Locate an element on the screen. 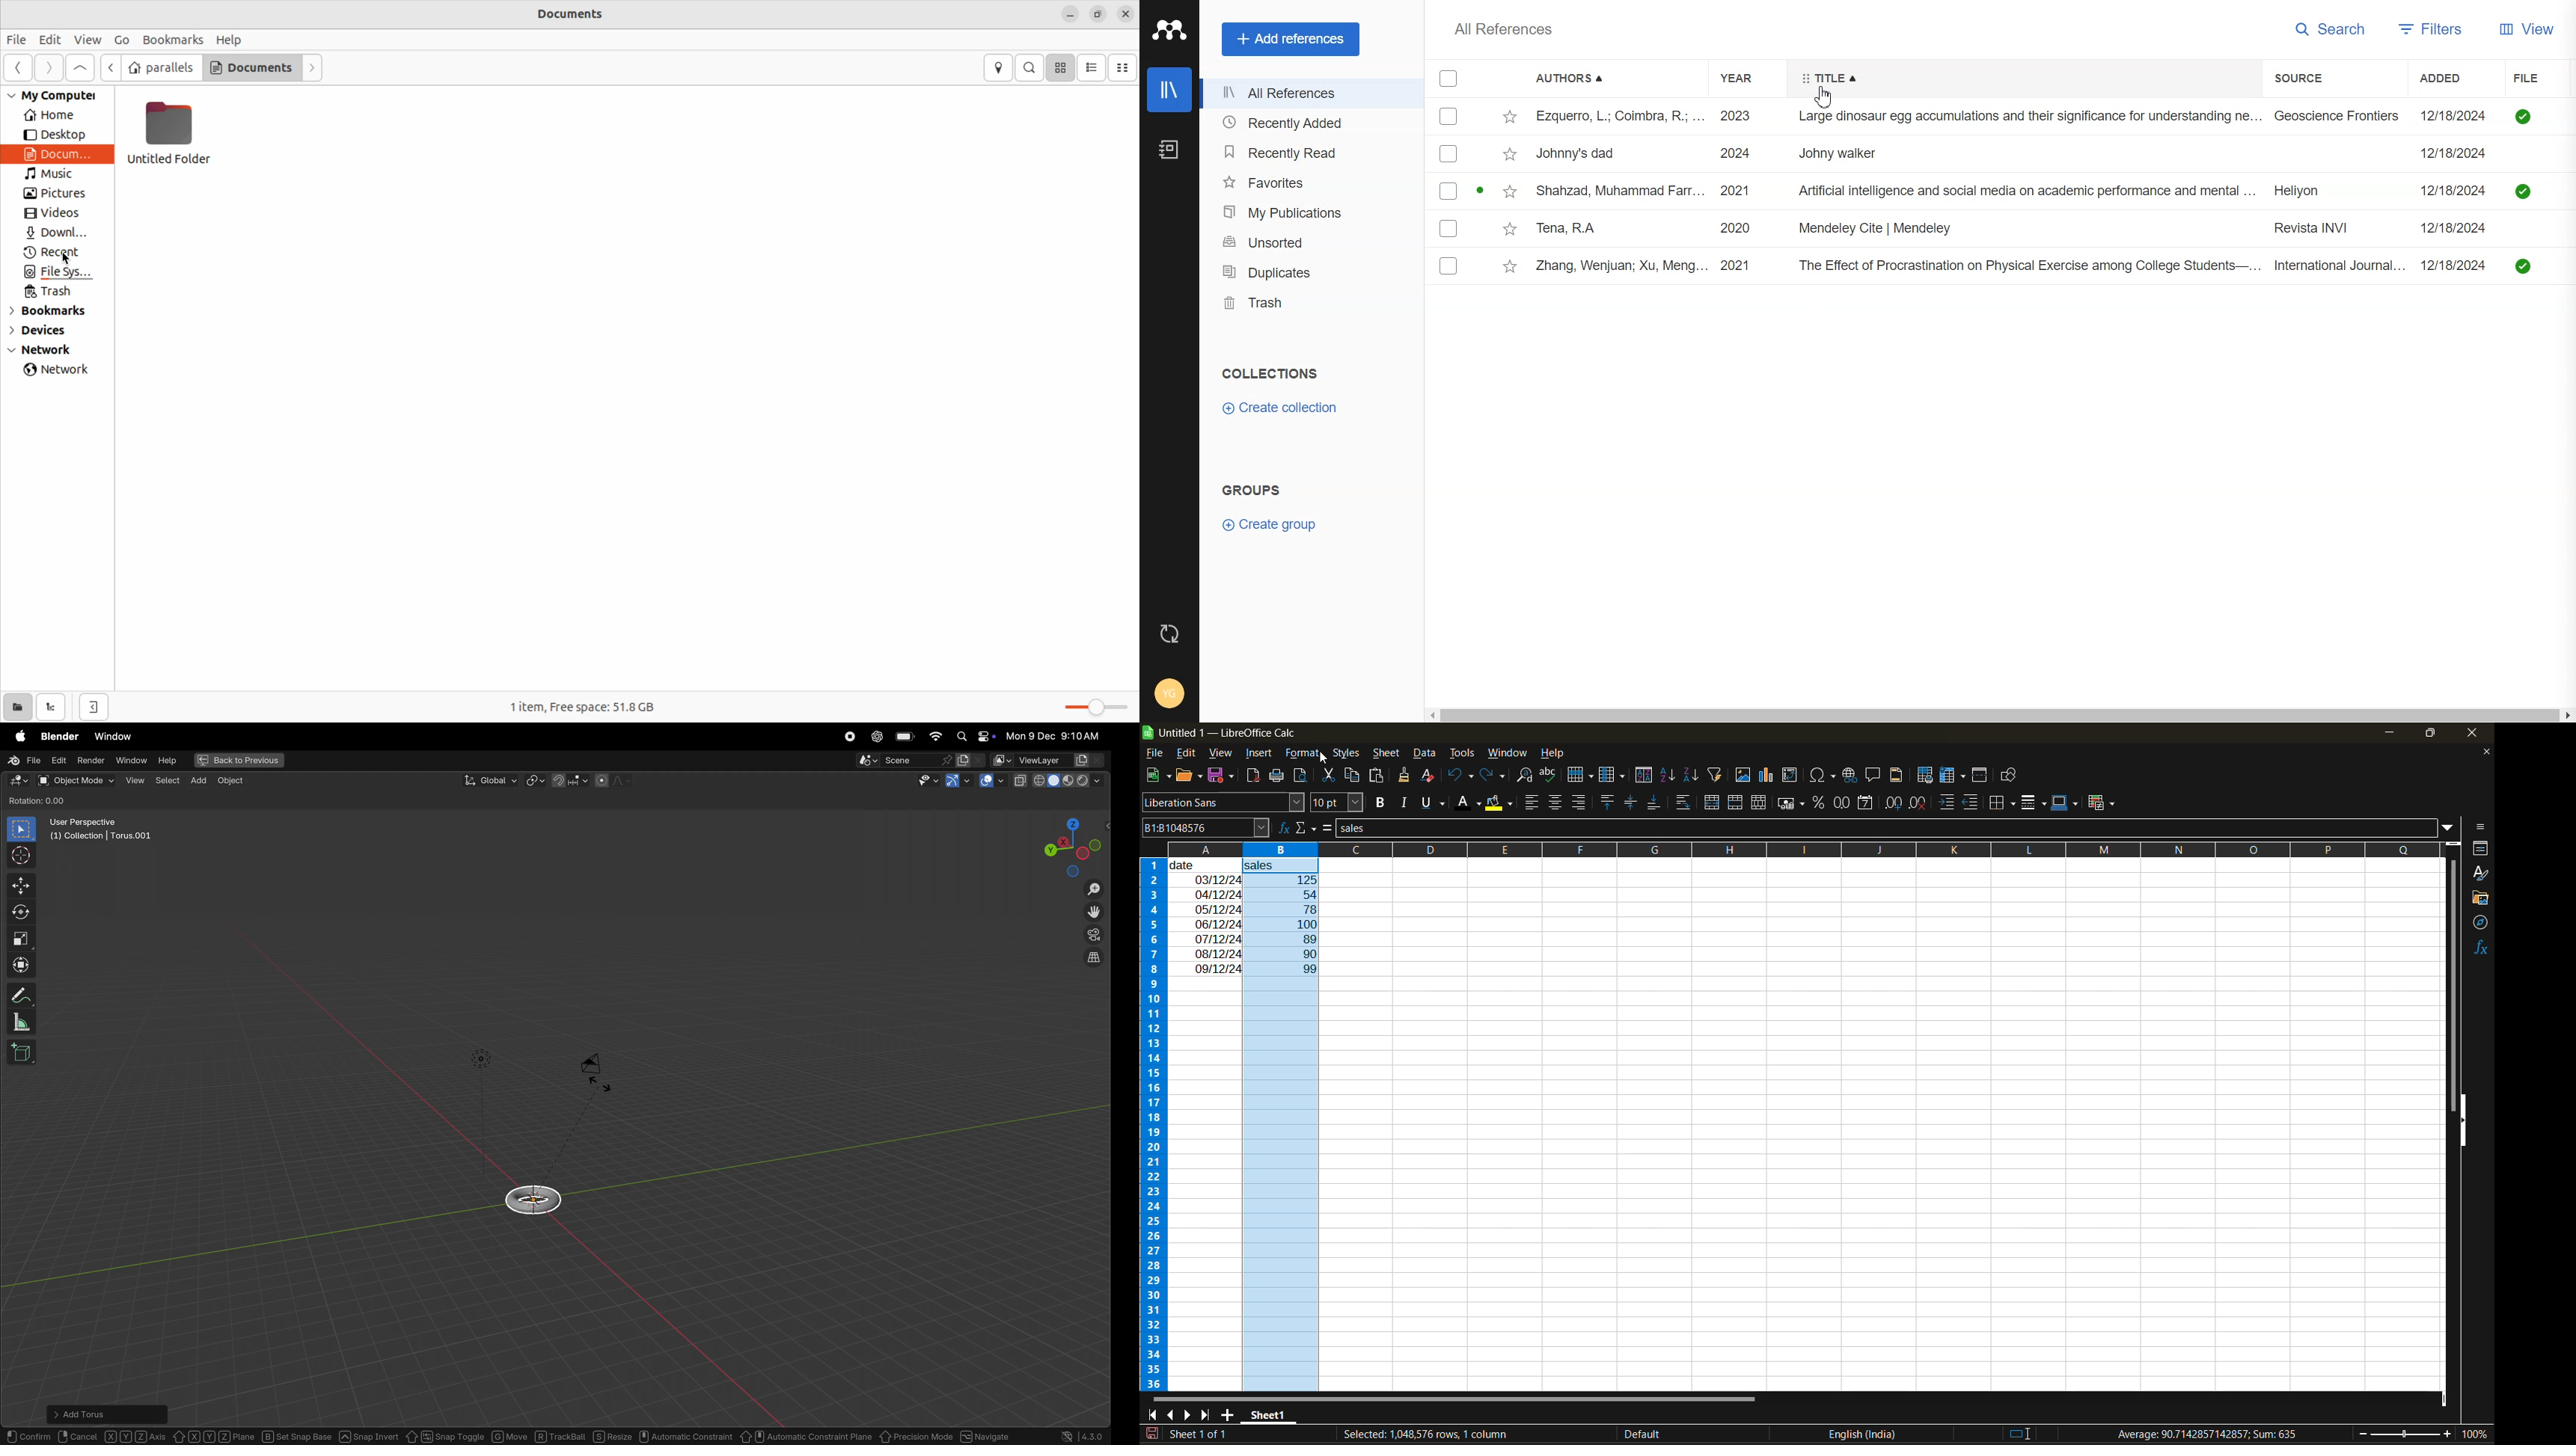 The image size is (2576, 1456). select entry is located at coordinates (1448, 266).